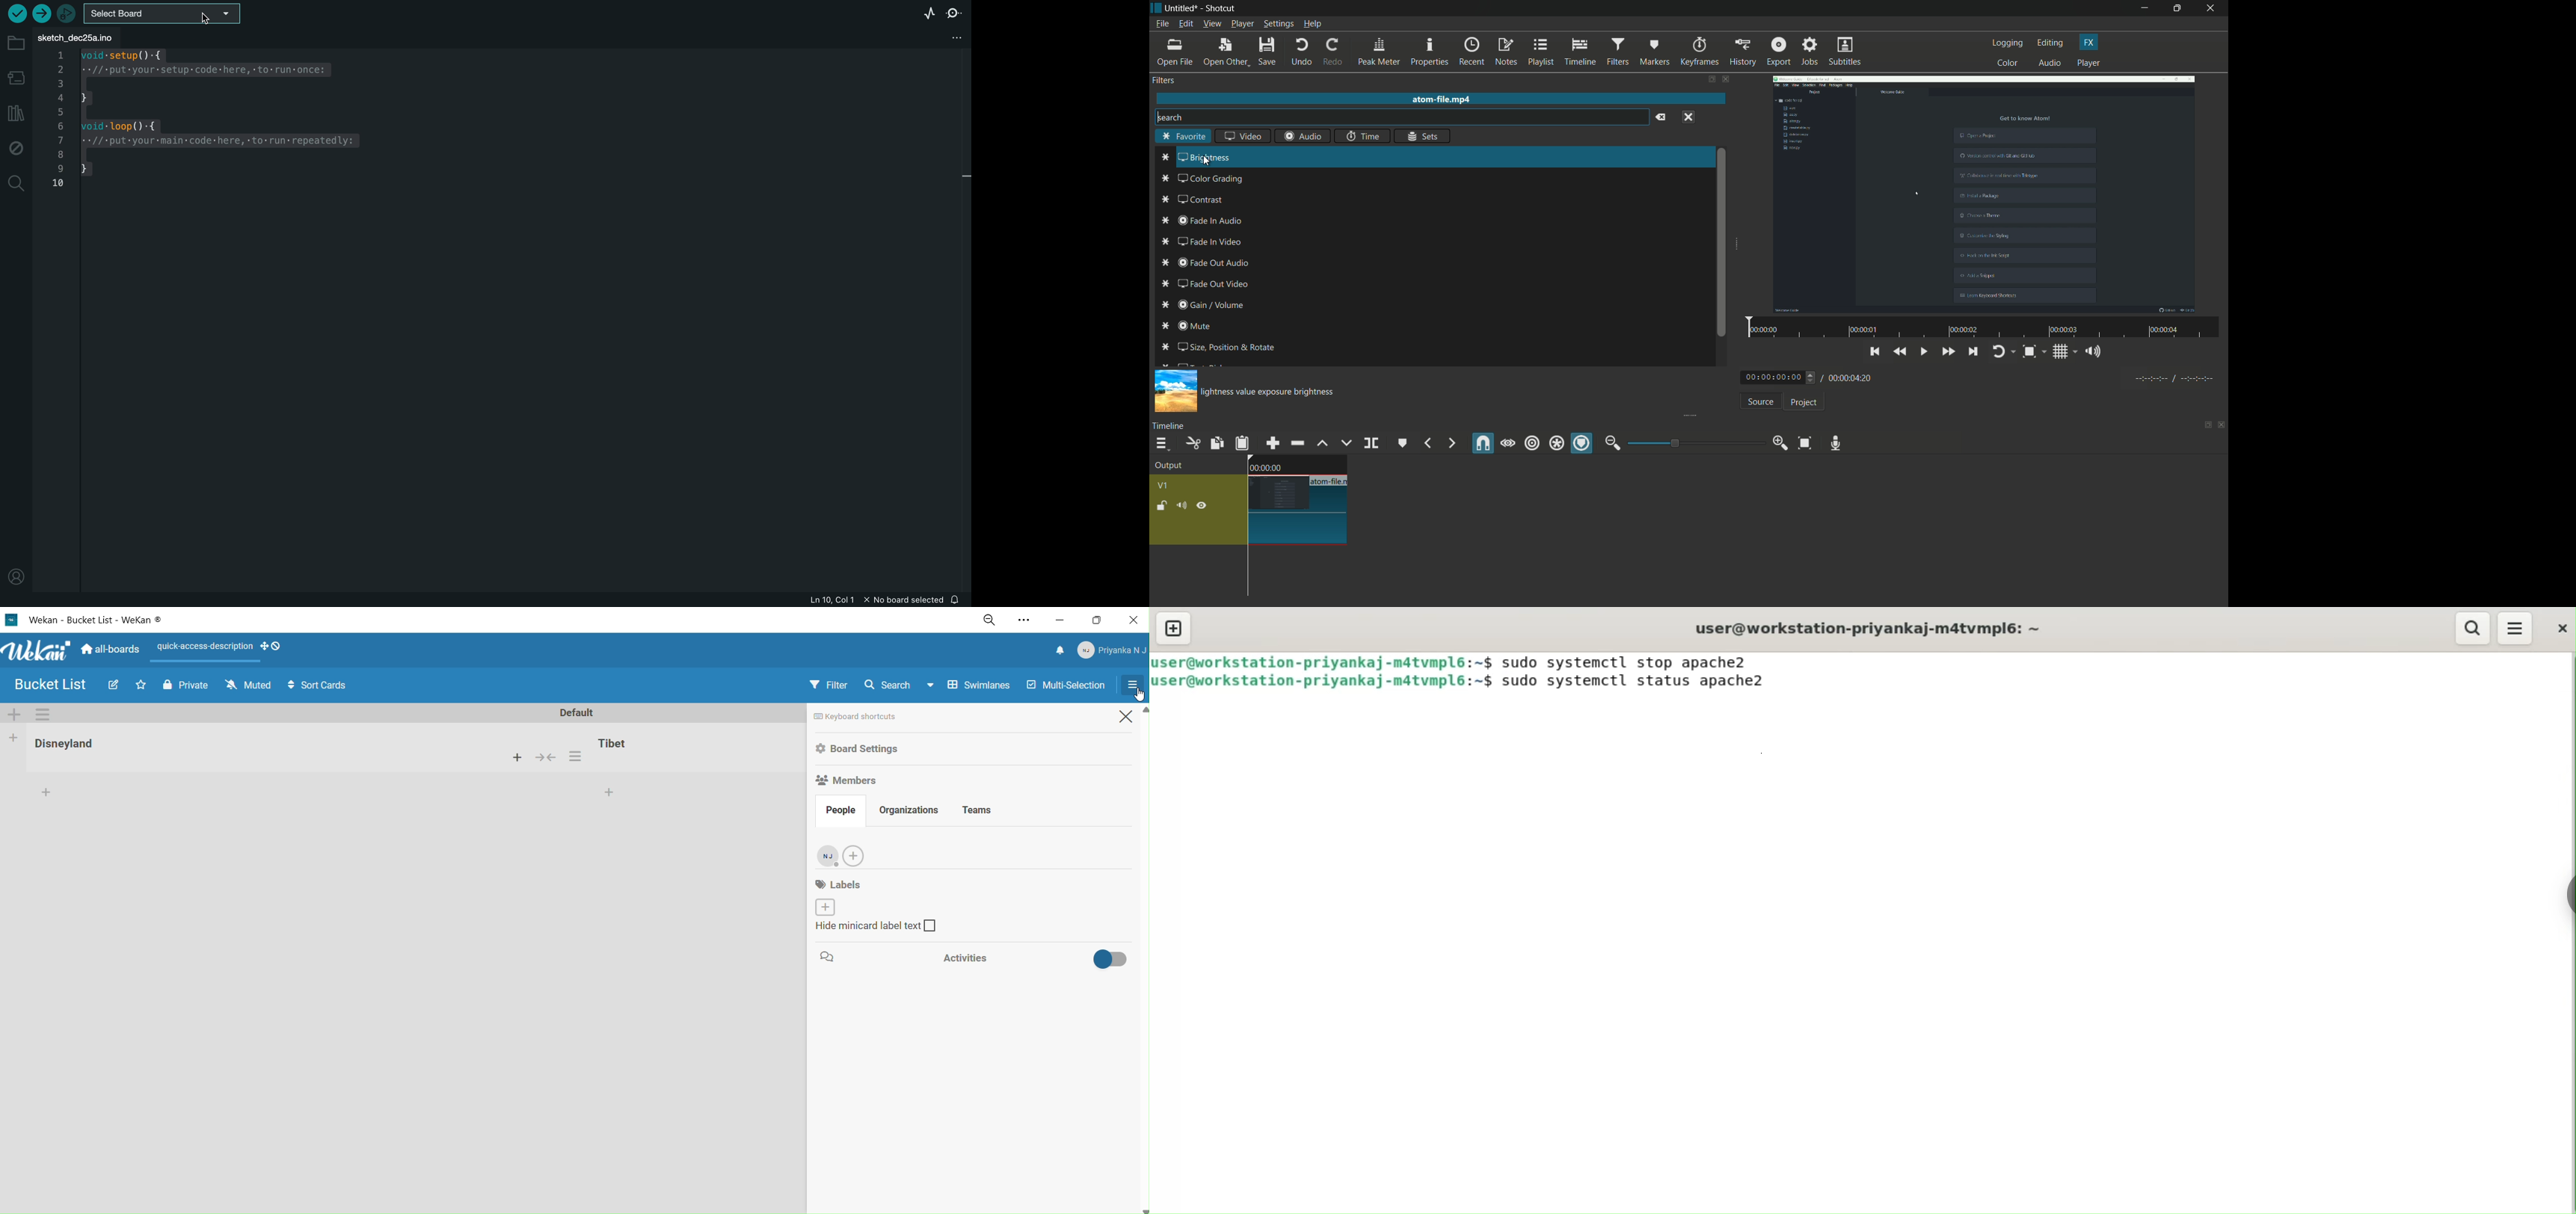 The width and height of the screenshot is (2576, 1232). I want to click on scroll bar, so click(1719, 243).